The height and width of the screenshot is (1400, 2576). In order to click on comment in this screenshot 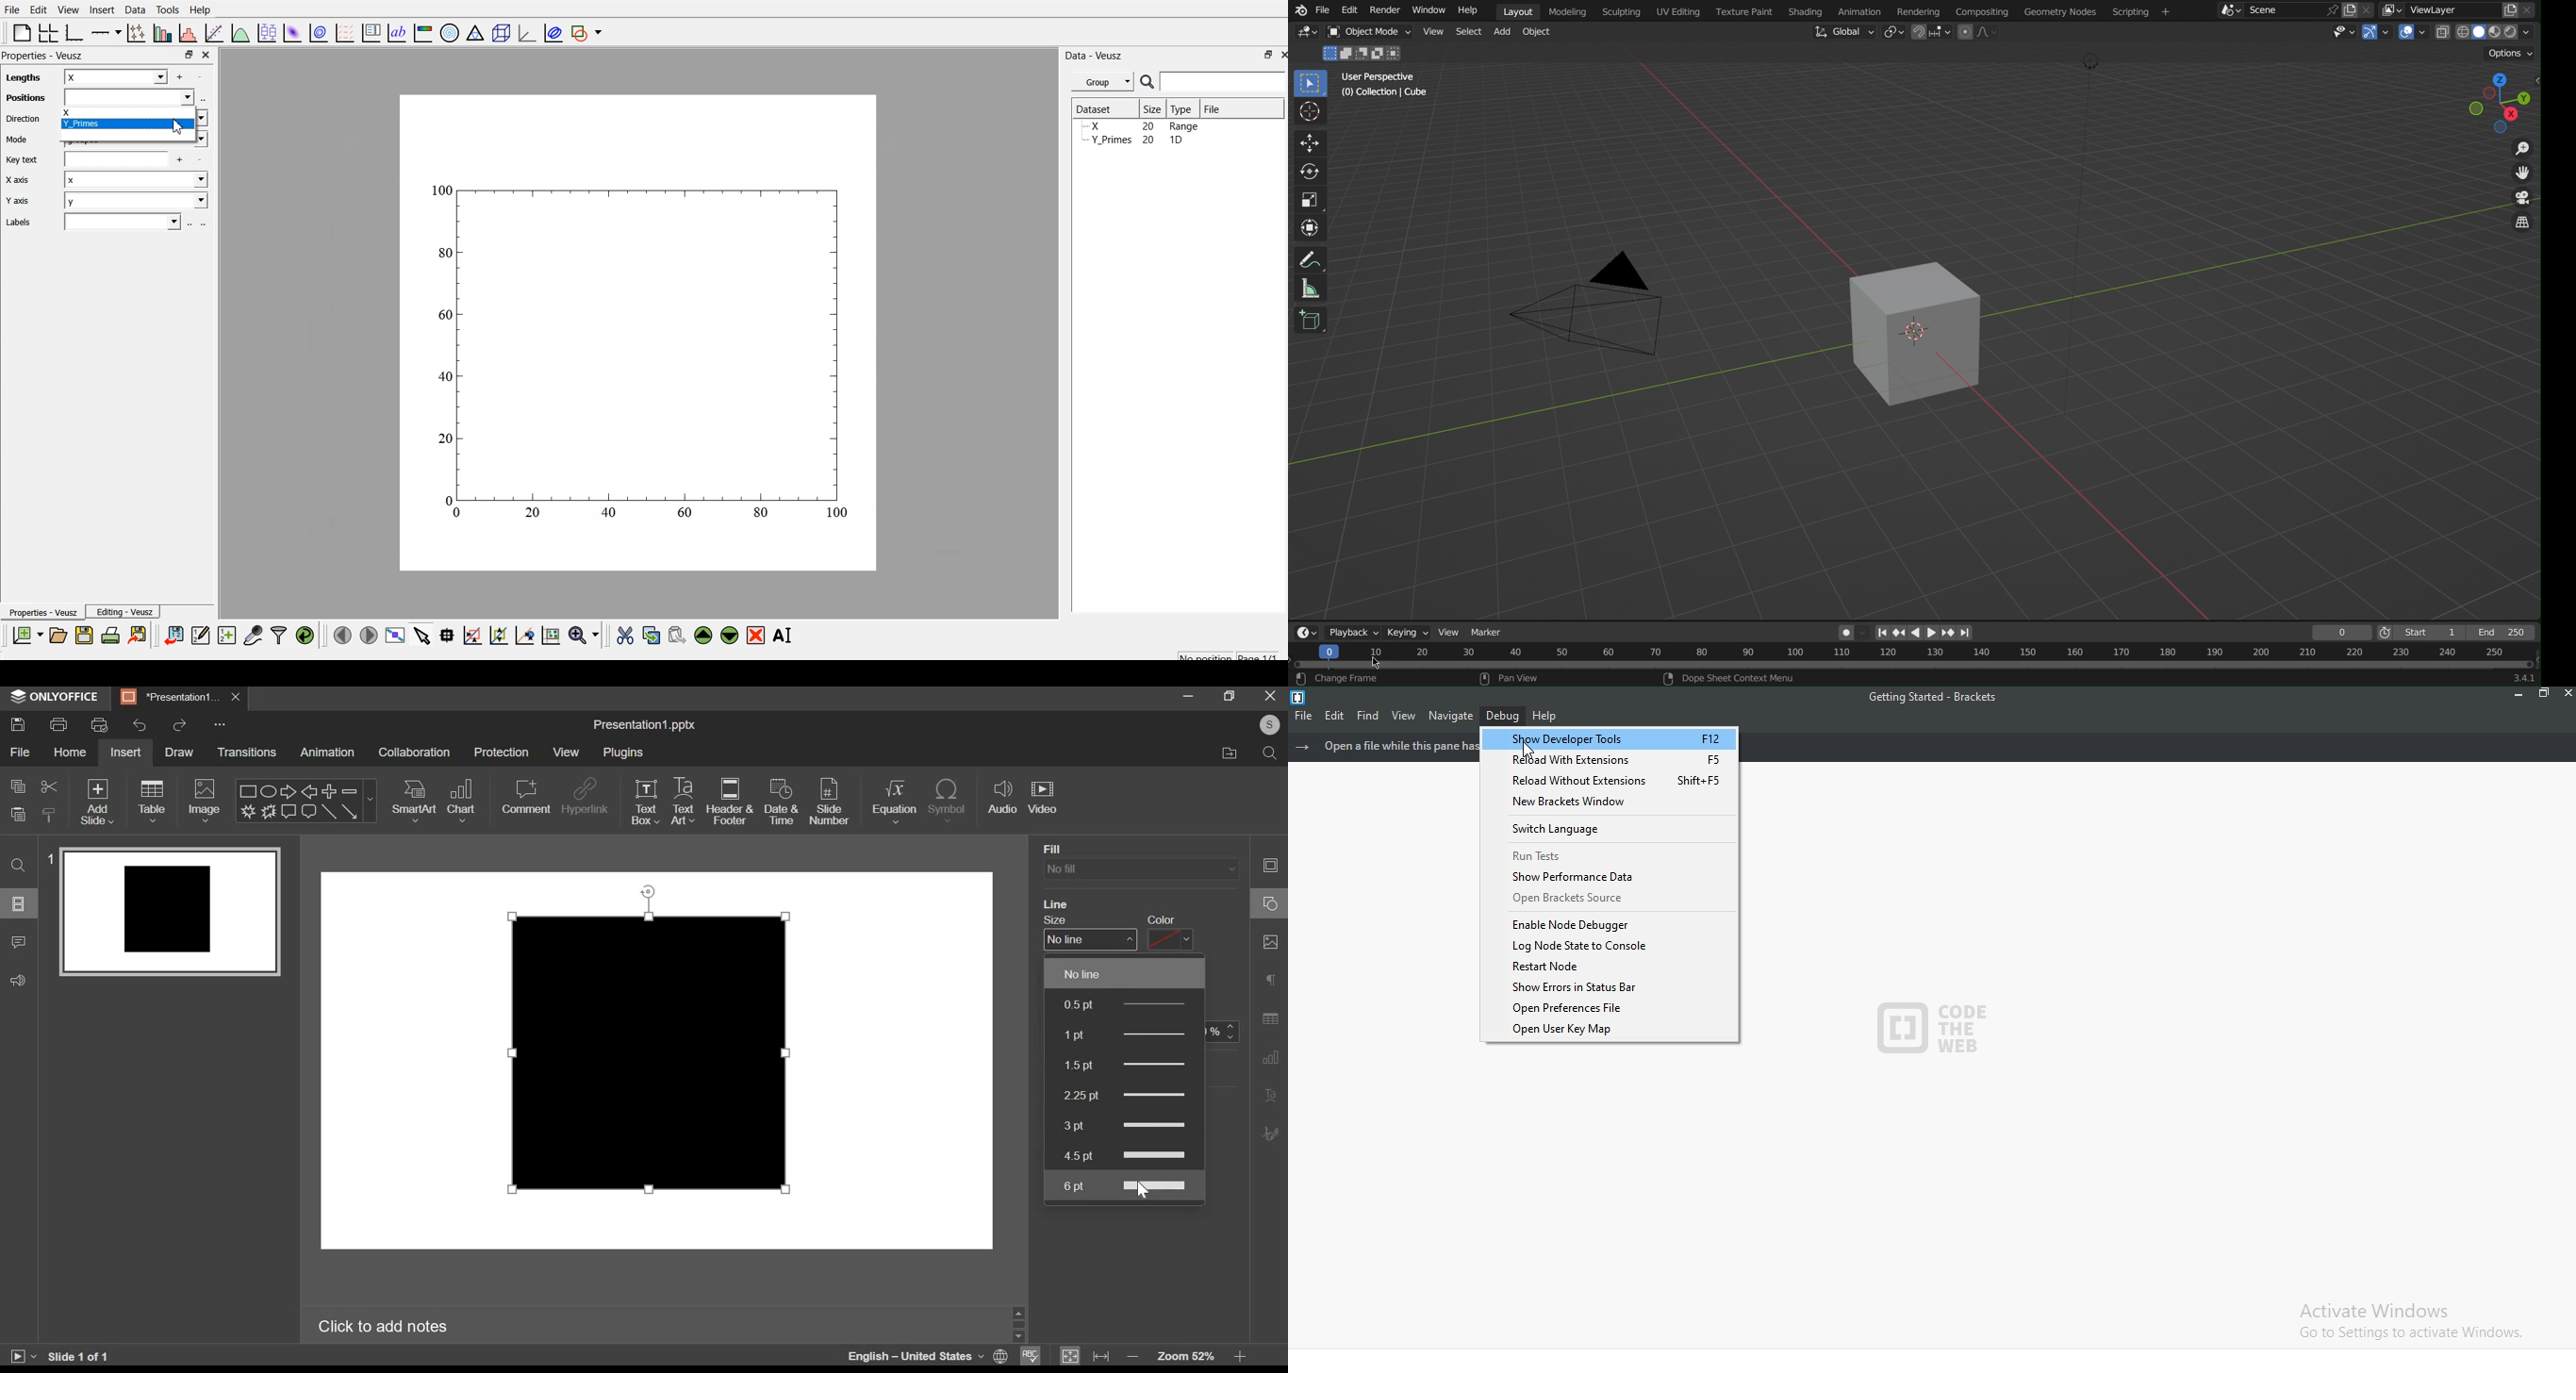, I will do `click(17, 944)`.